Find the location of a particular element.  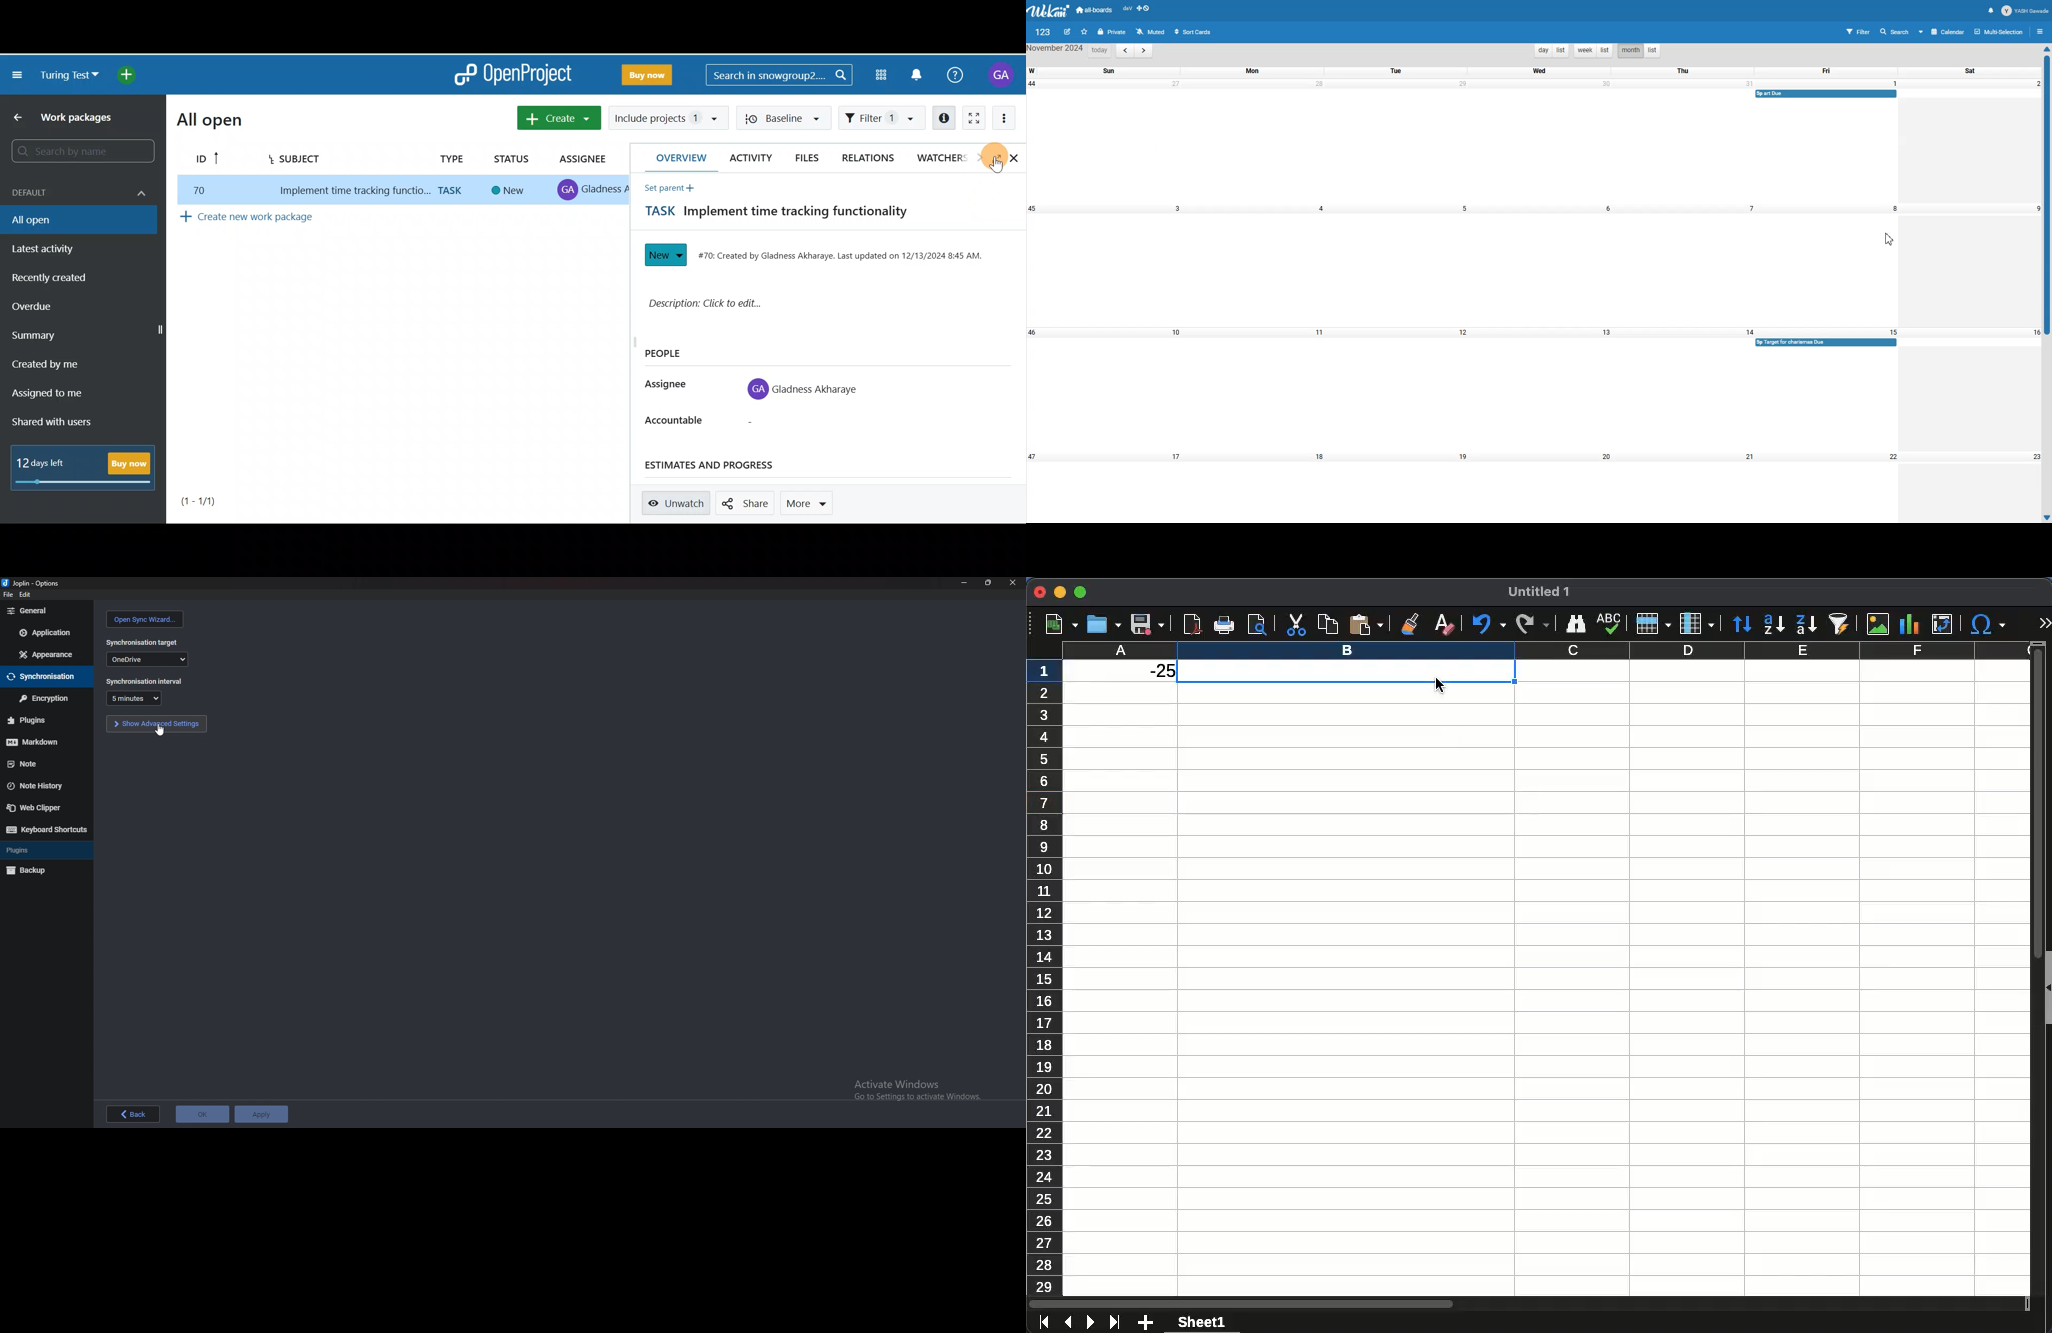

List is located at coordinates (1605, 51).